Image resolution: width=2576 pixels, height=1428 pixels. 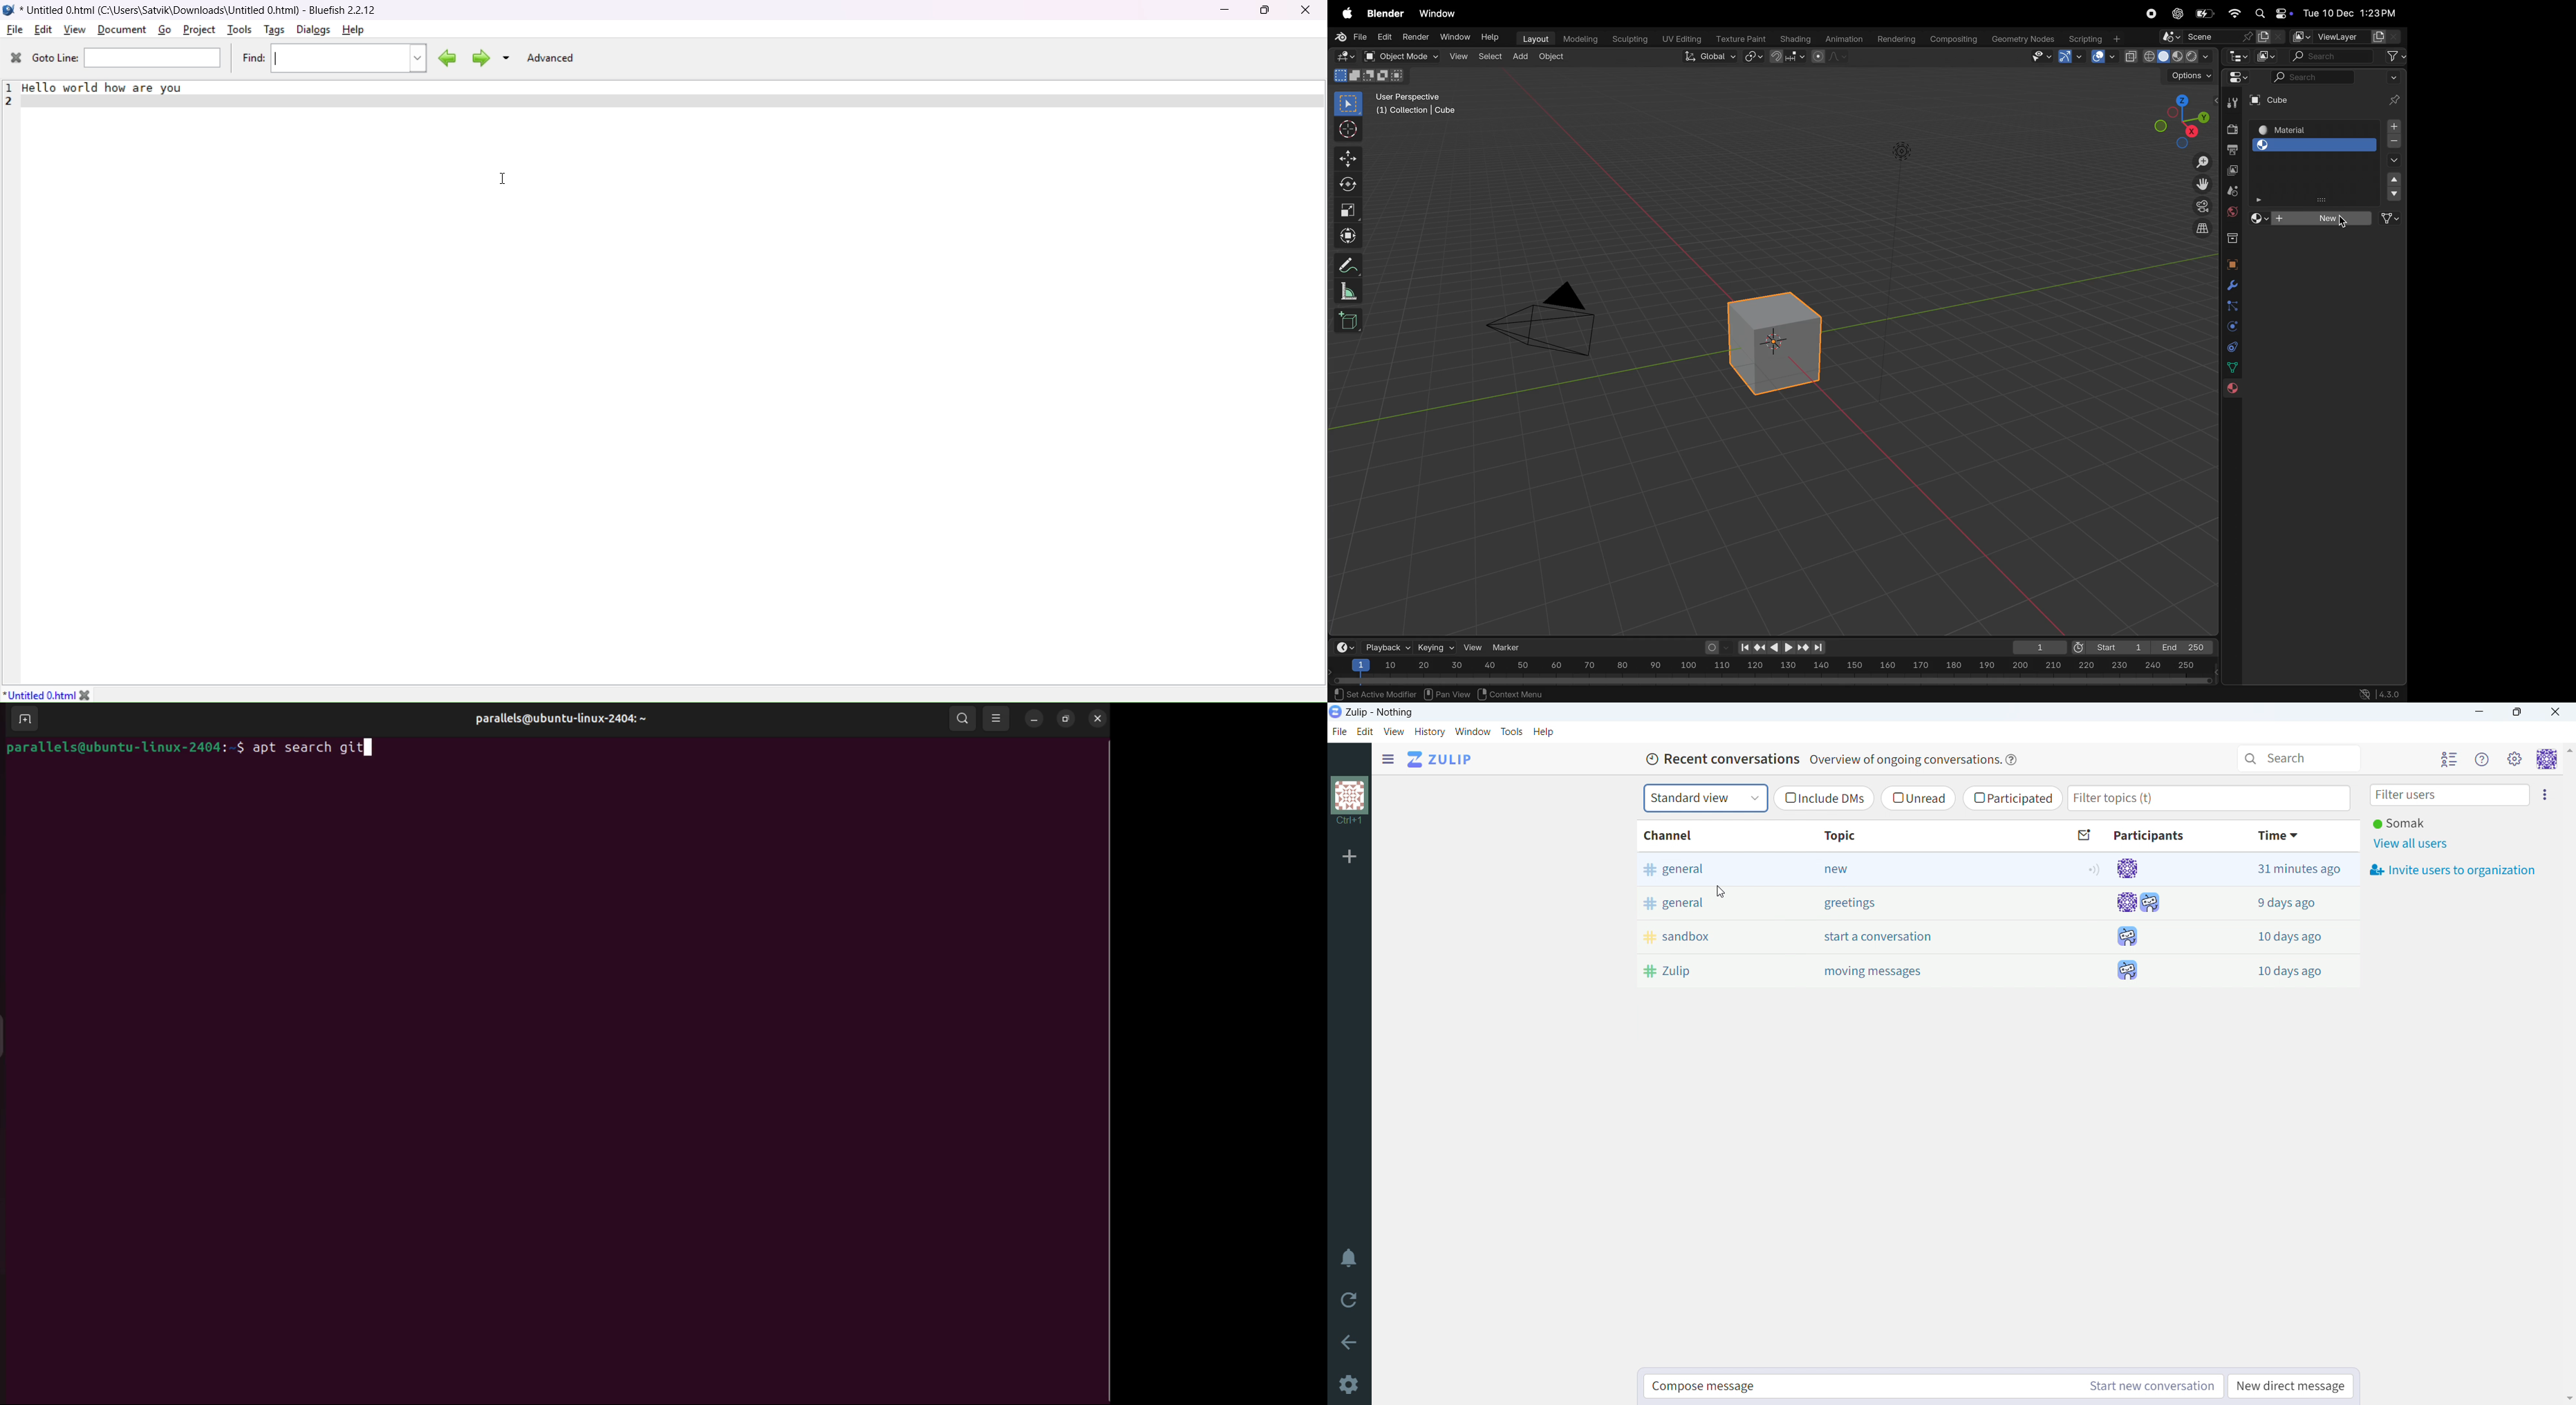 I want to click on edit, so click(x=1382, y=37).